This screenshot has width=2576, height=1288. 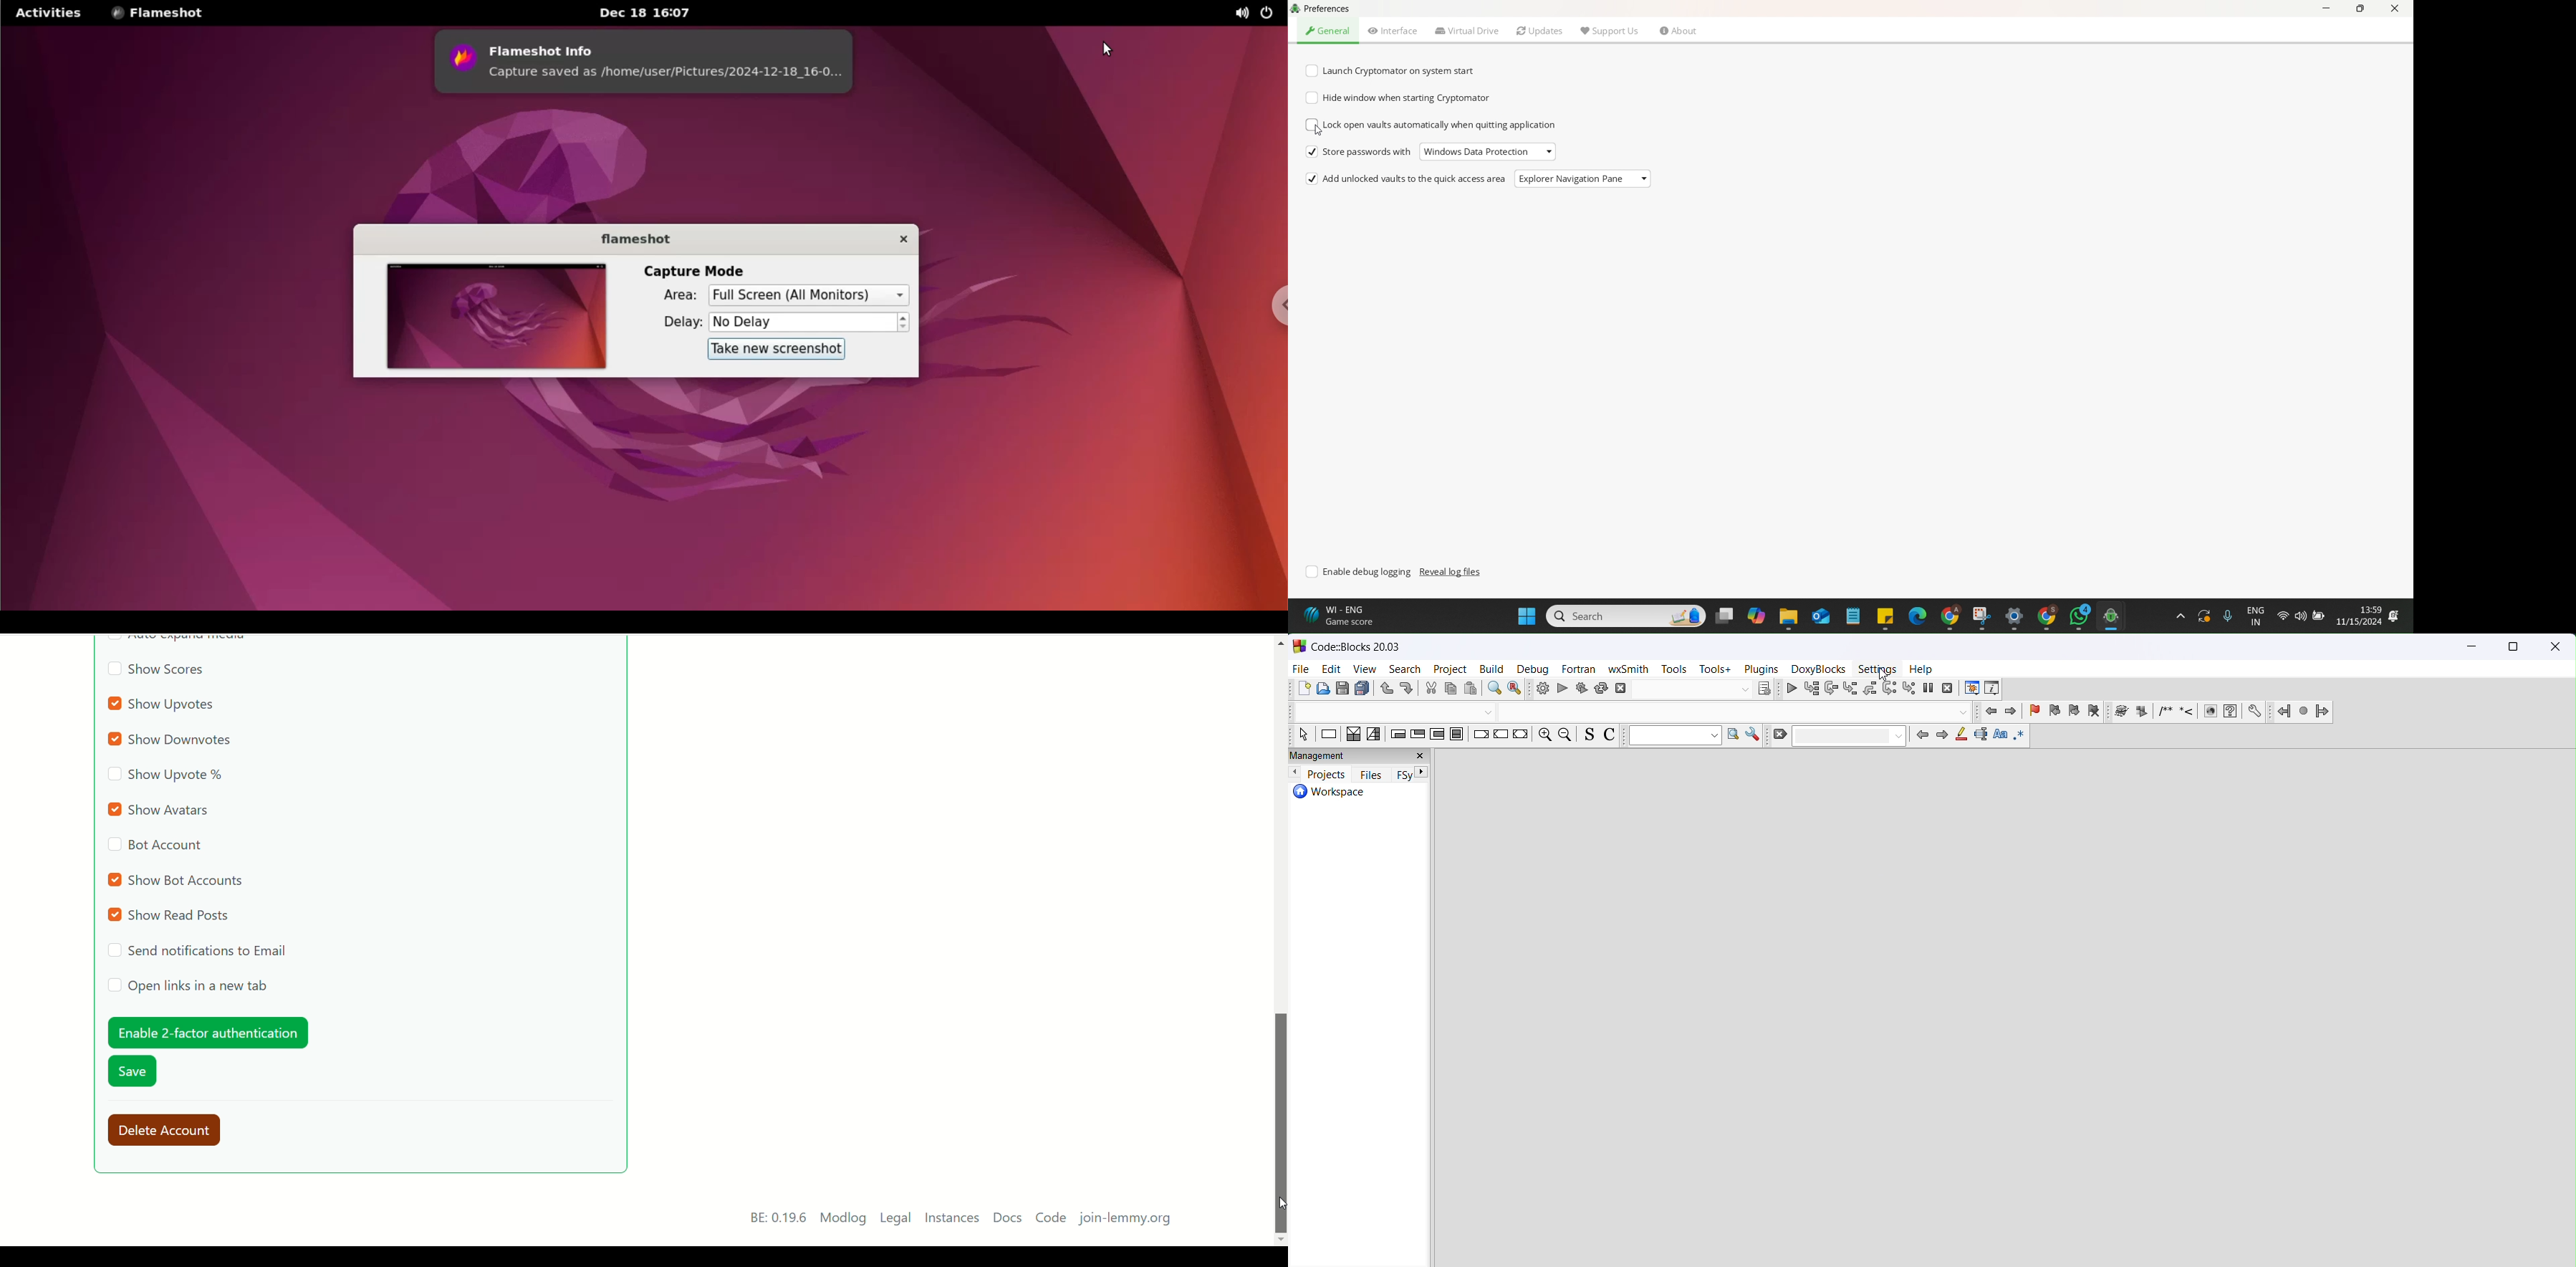 What do you see at coordinates (1280, 1203) in the screenshot?
I see `Cursor` at bounding box center [1280, 1203].